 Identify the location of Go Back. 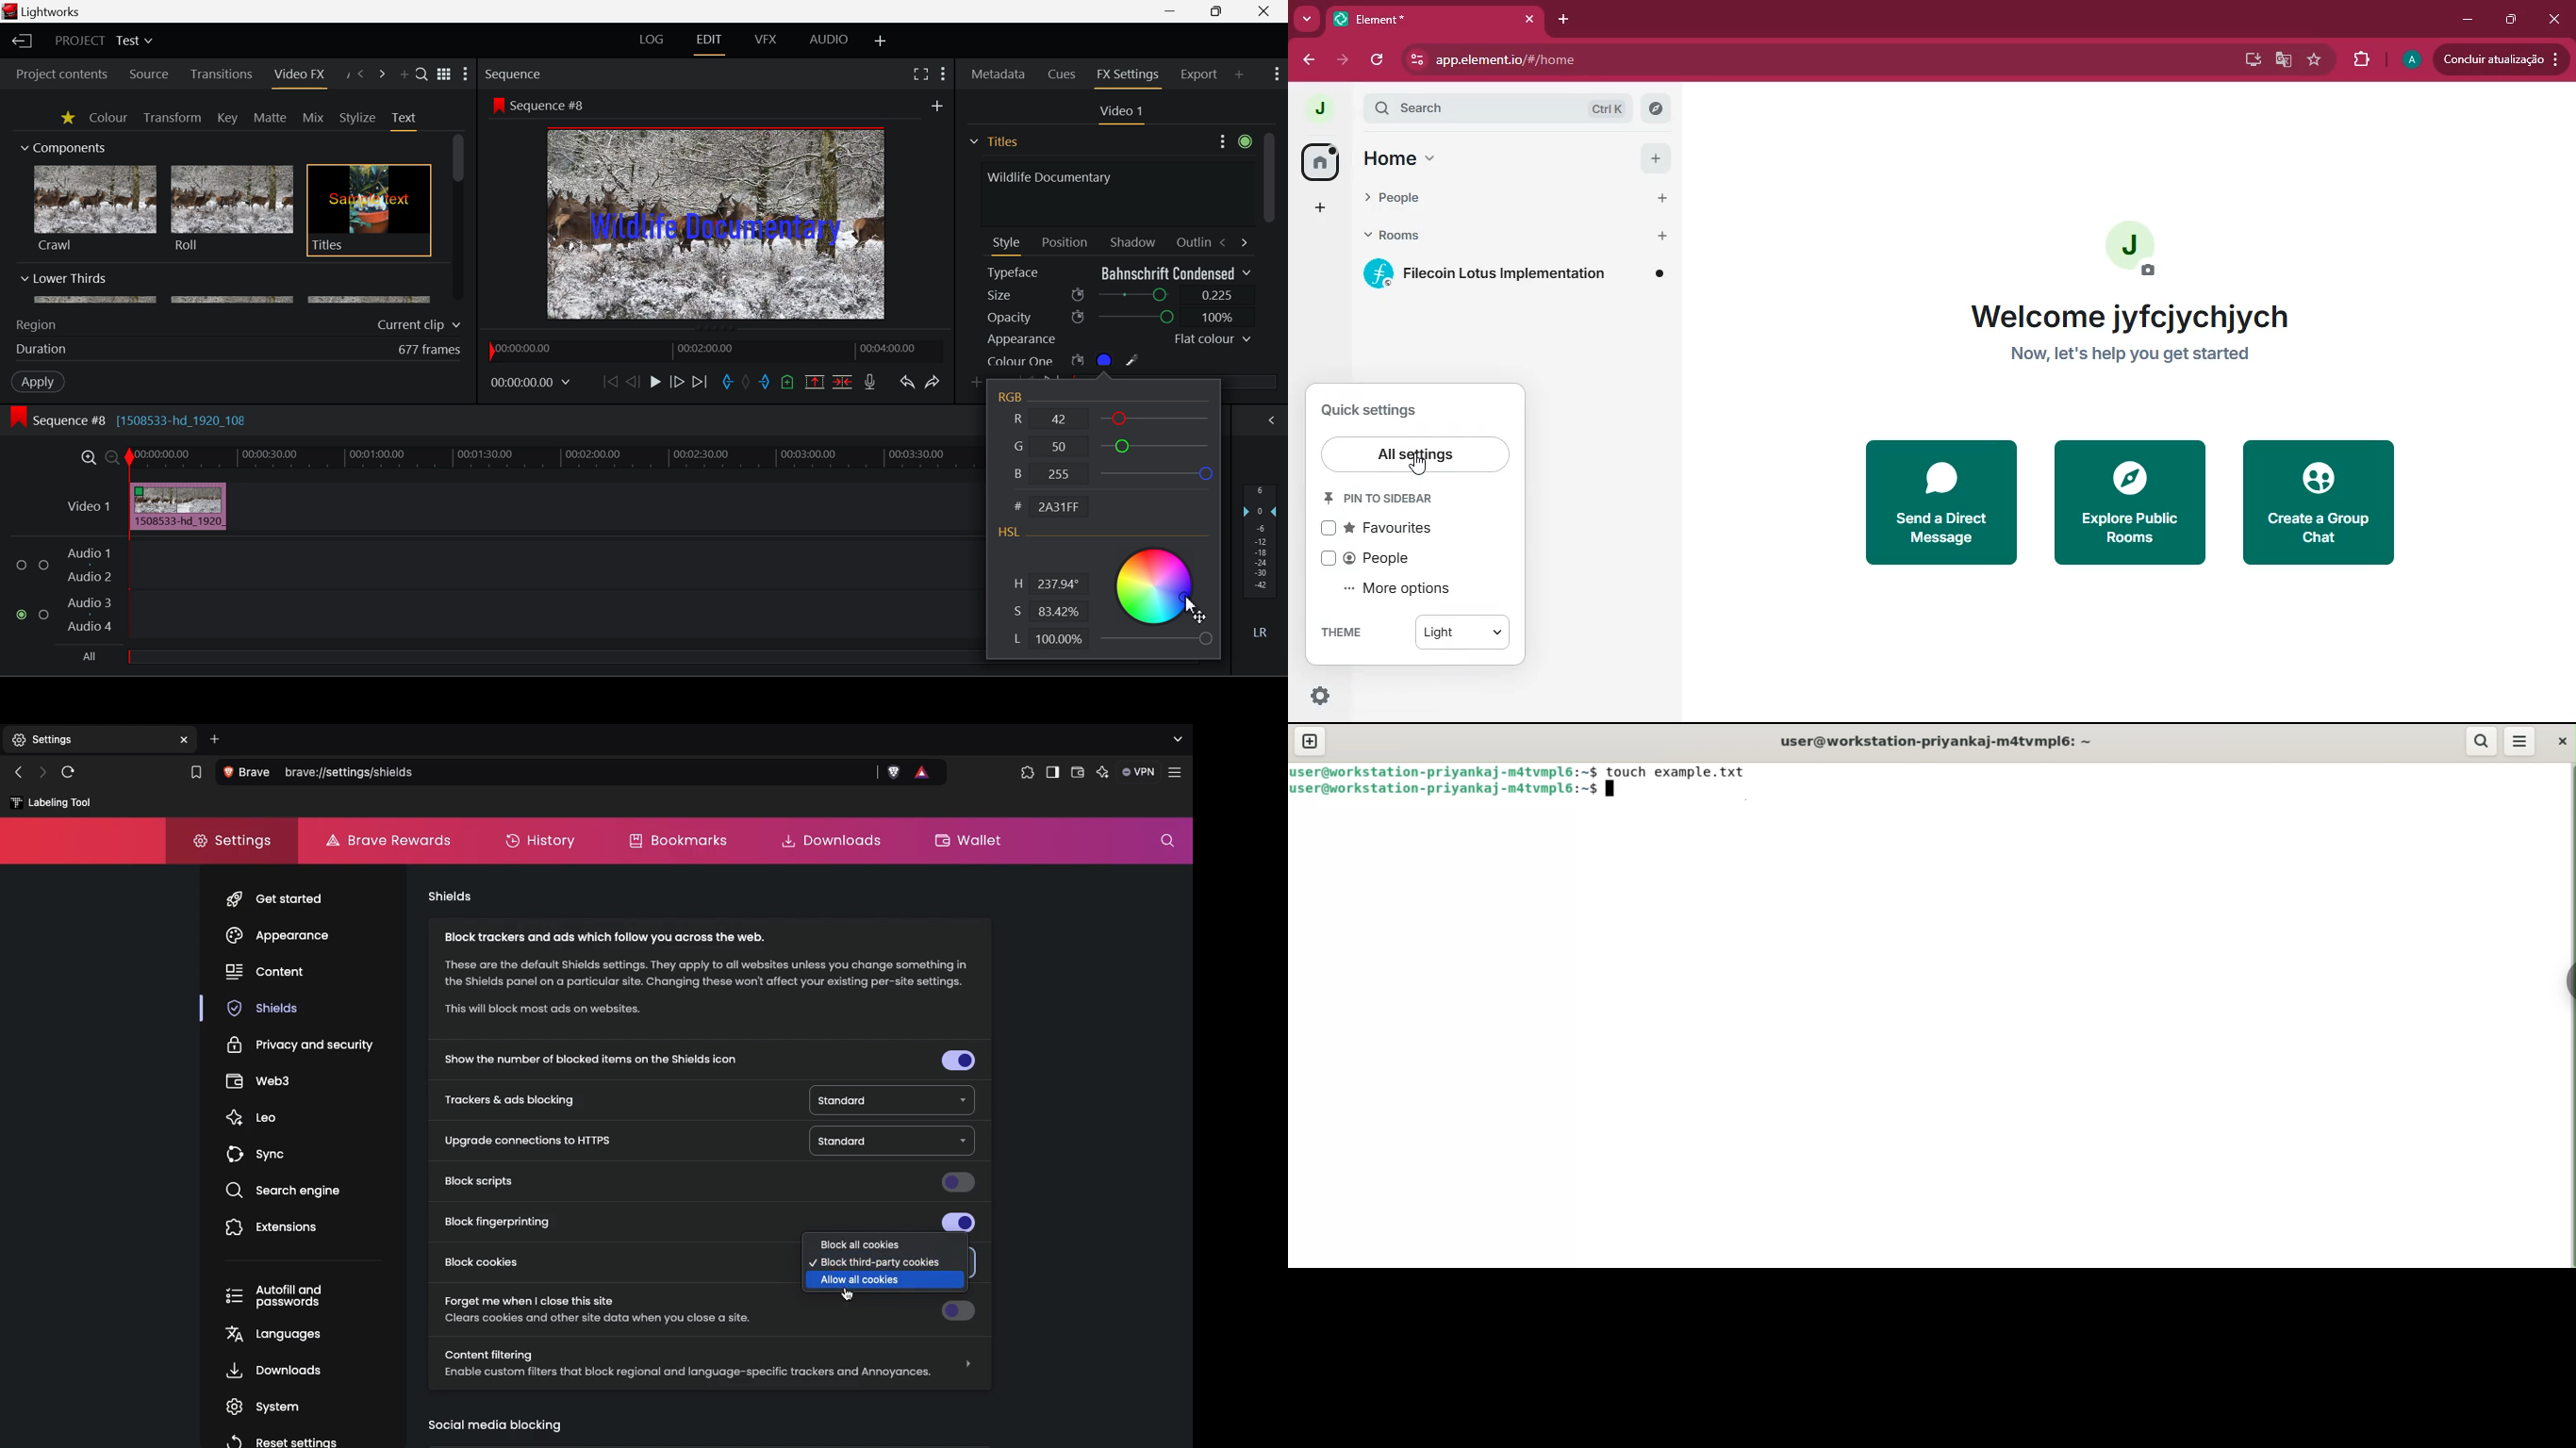
(633, 382).